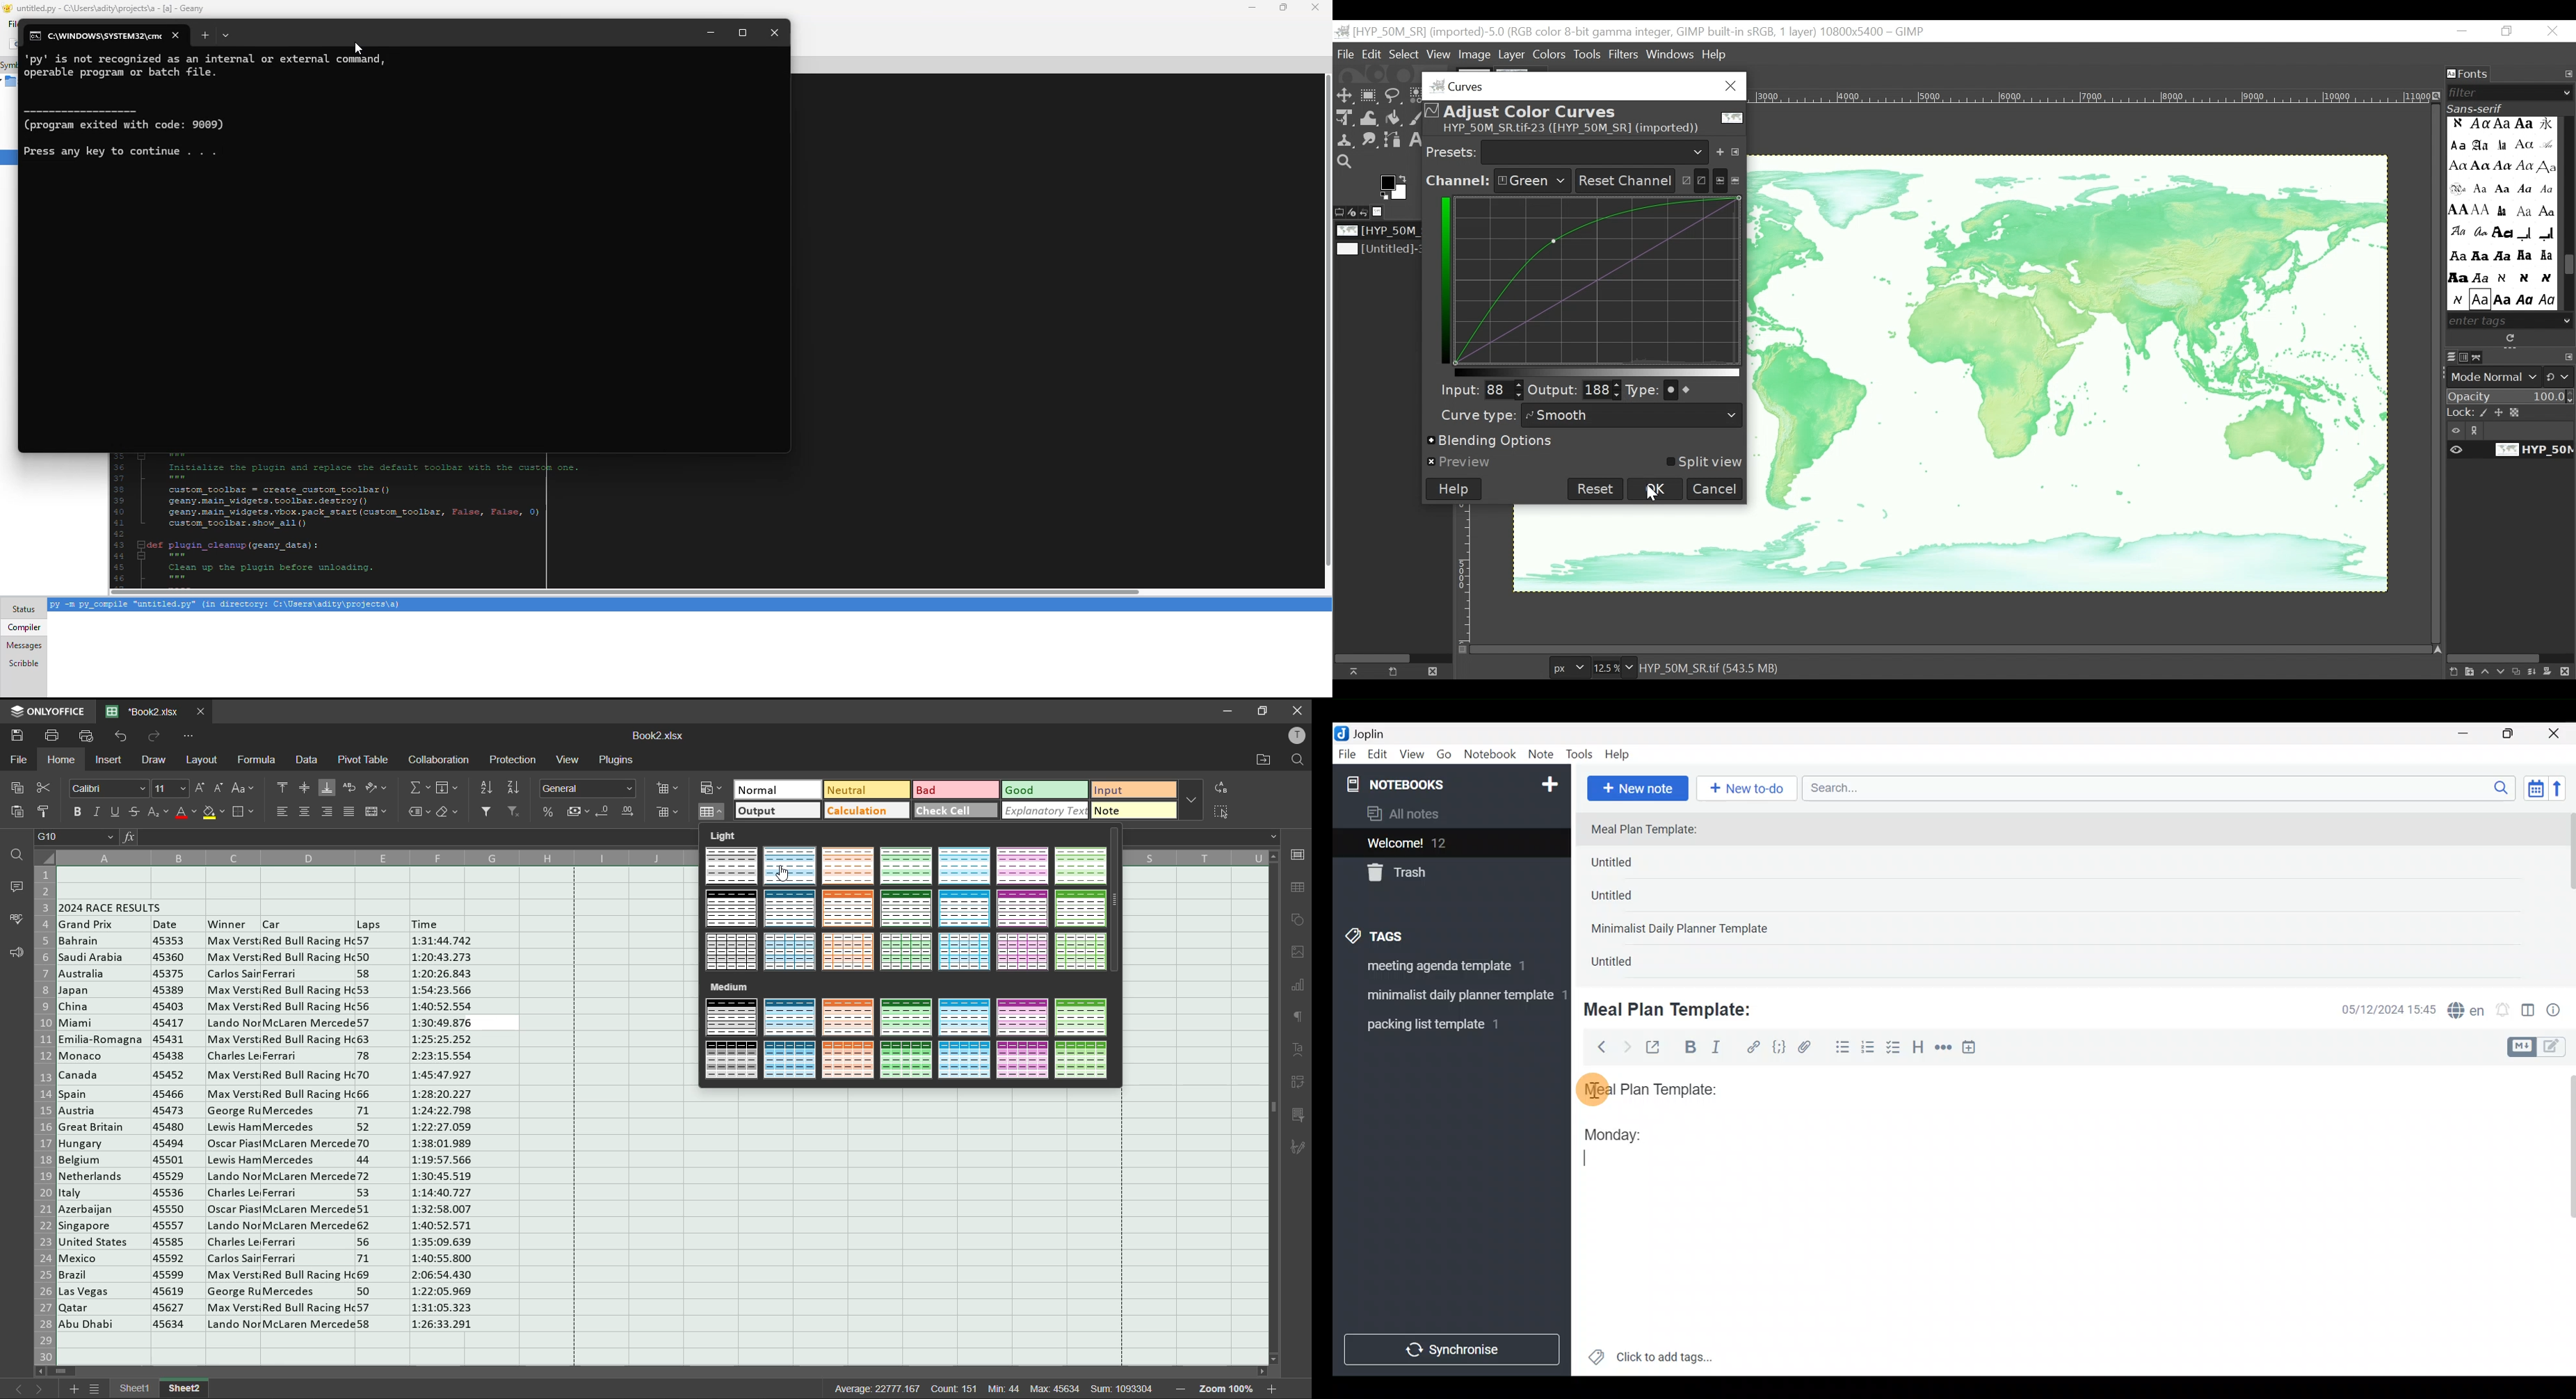 Image resolution: width=2576 pixels, height=1400 pixels. I want to click on Insert time, so click(1975, 1049).